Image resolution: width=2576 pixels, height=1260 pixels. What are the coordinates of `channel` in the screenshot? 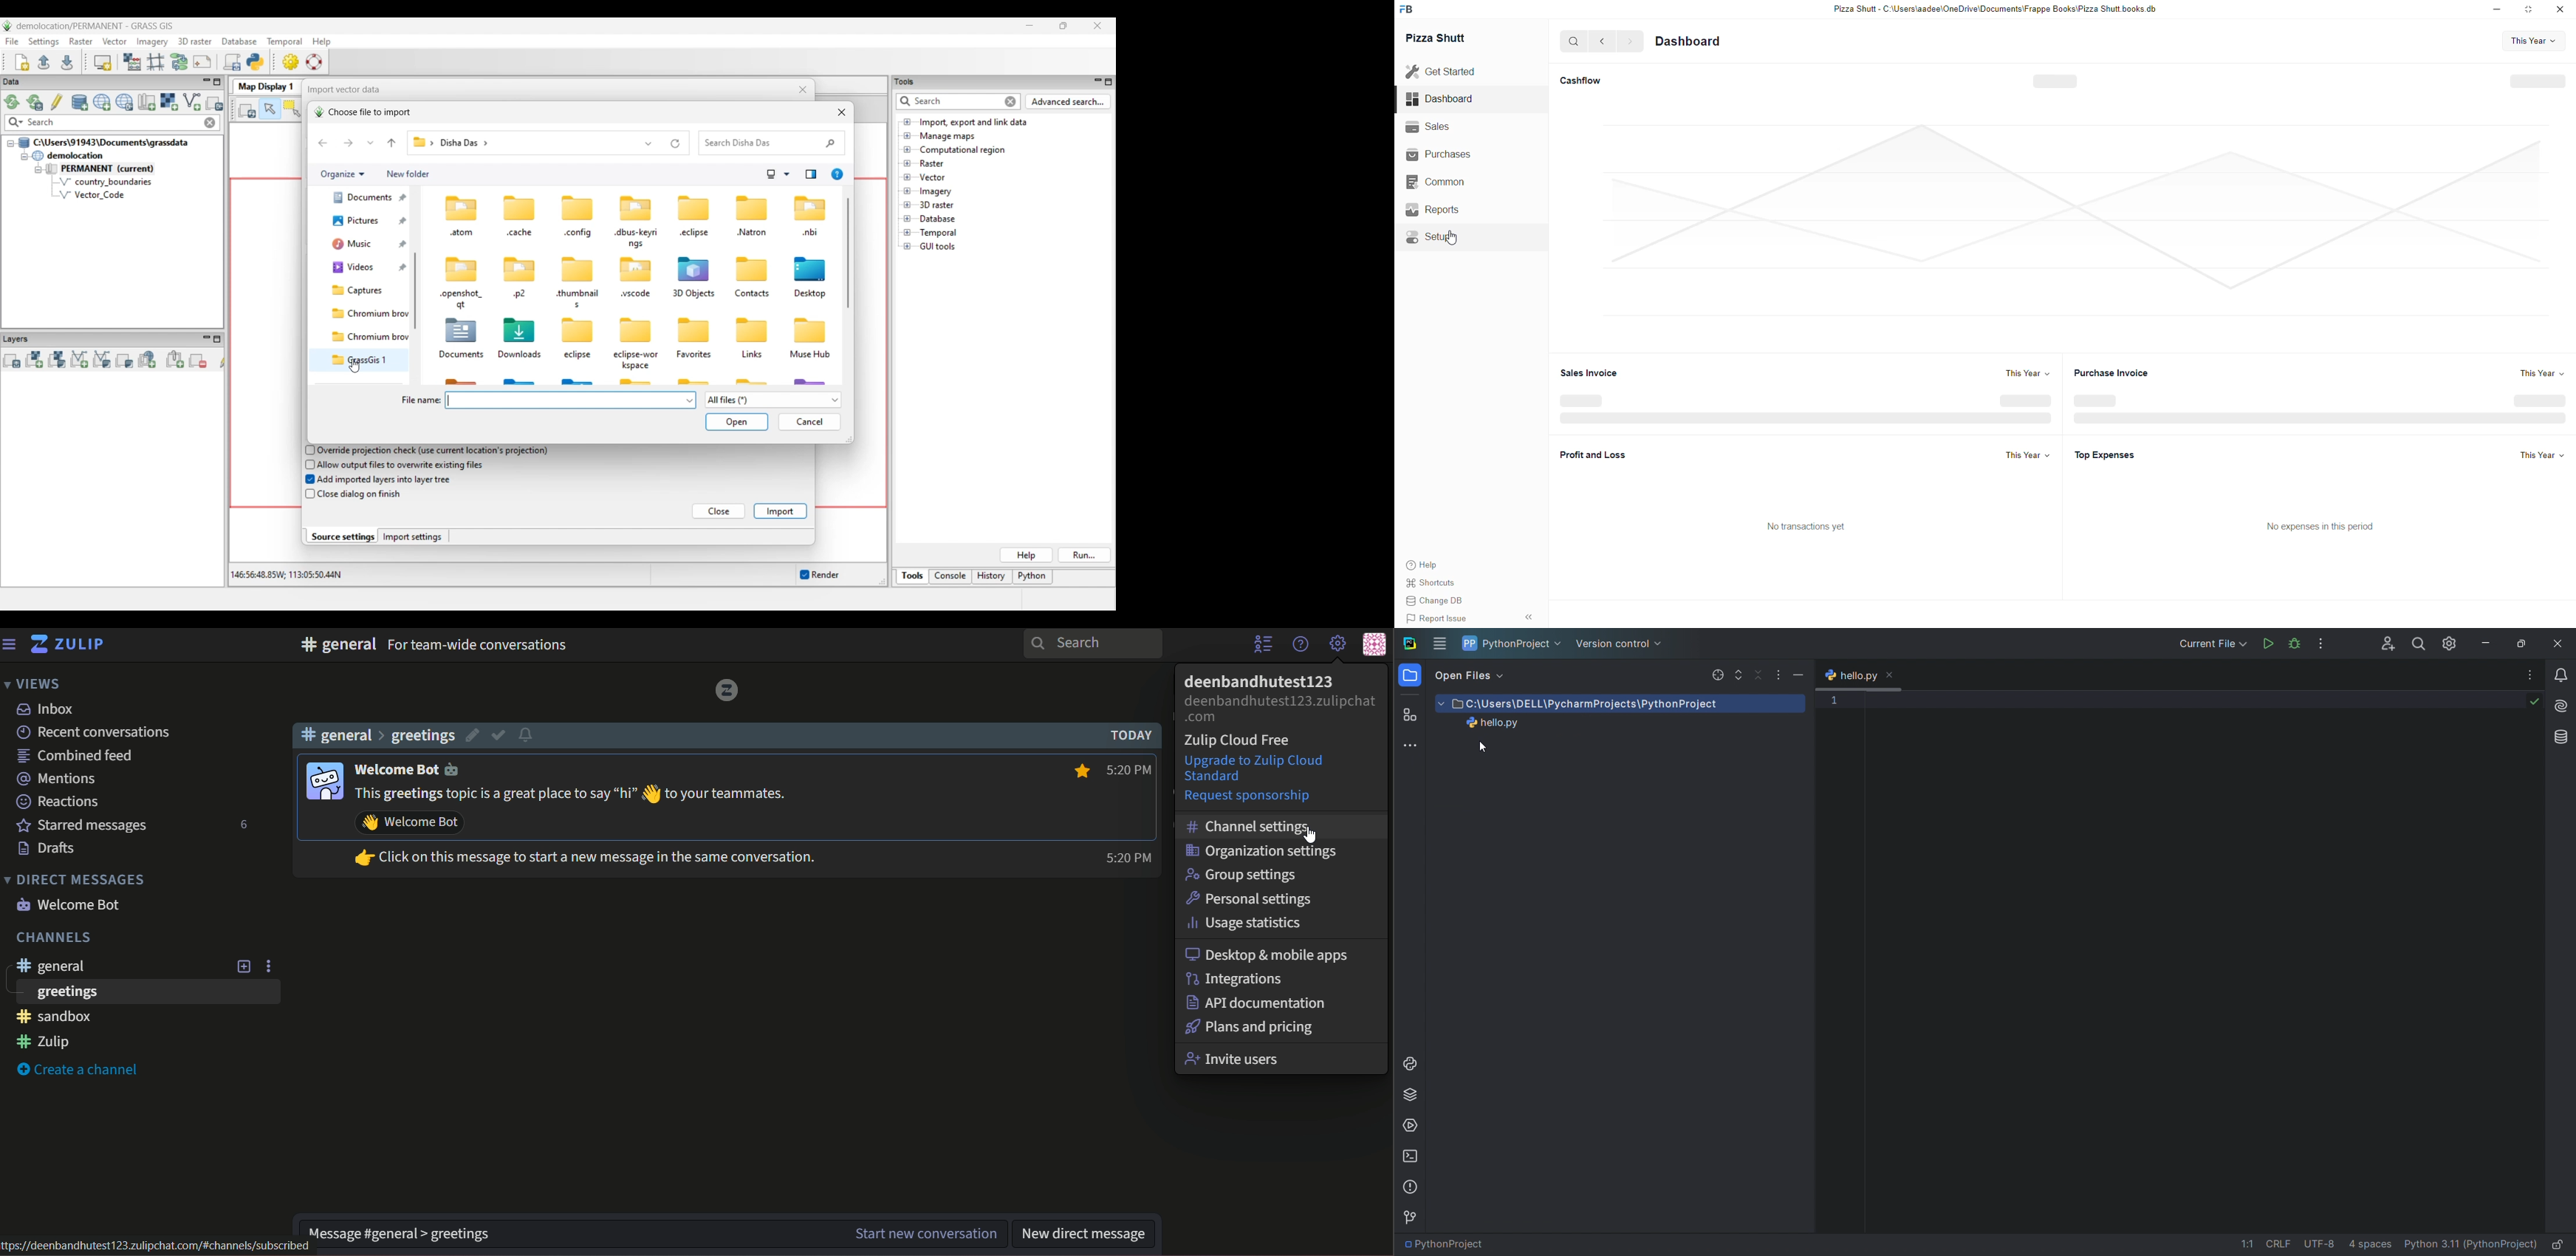 It's located at (380, 736).